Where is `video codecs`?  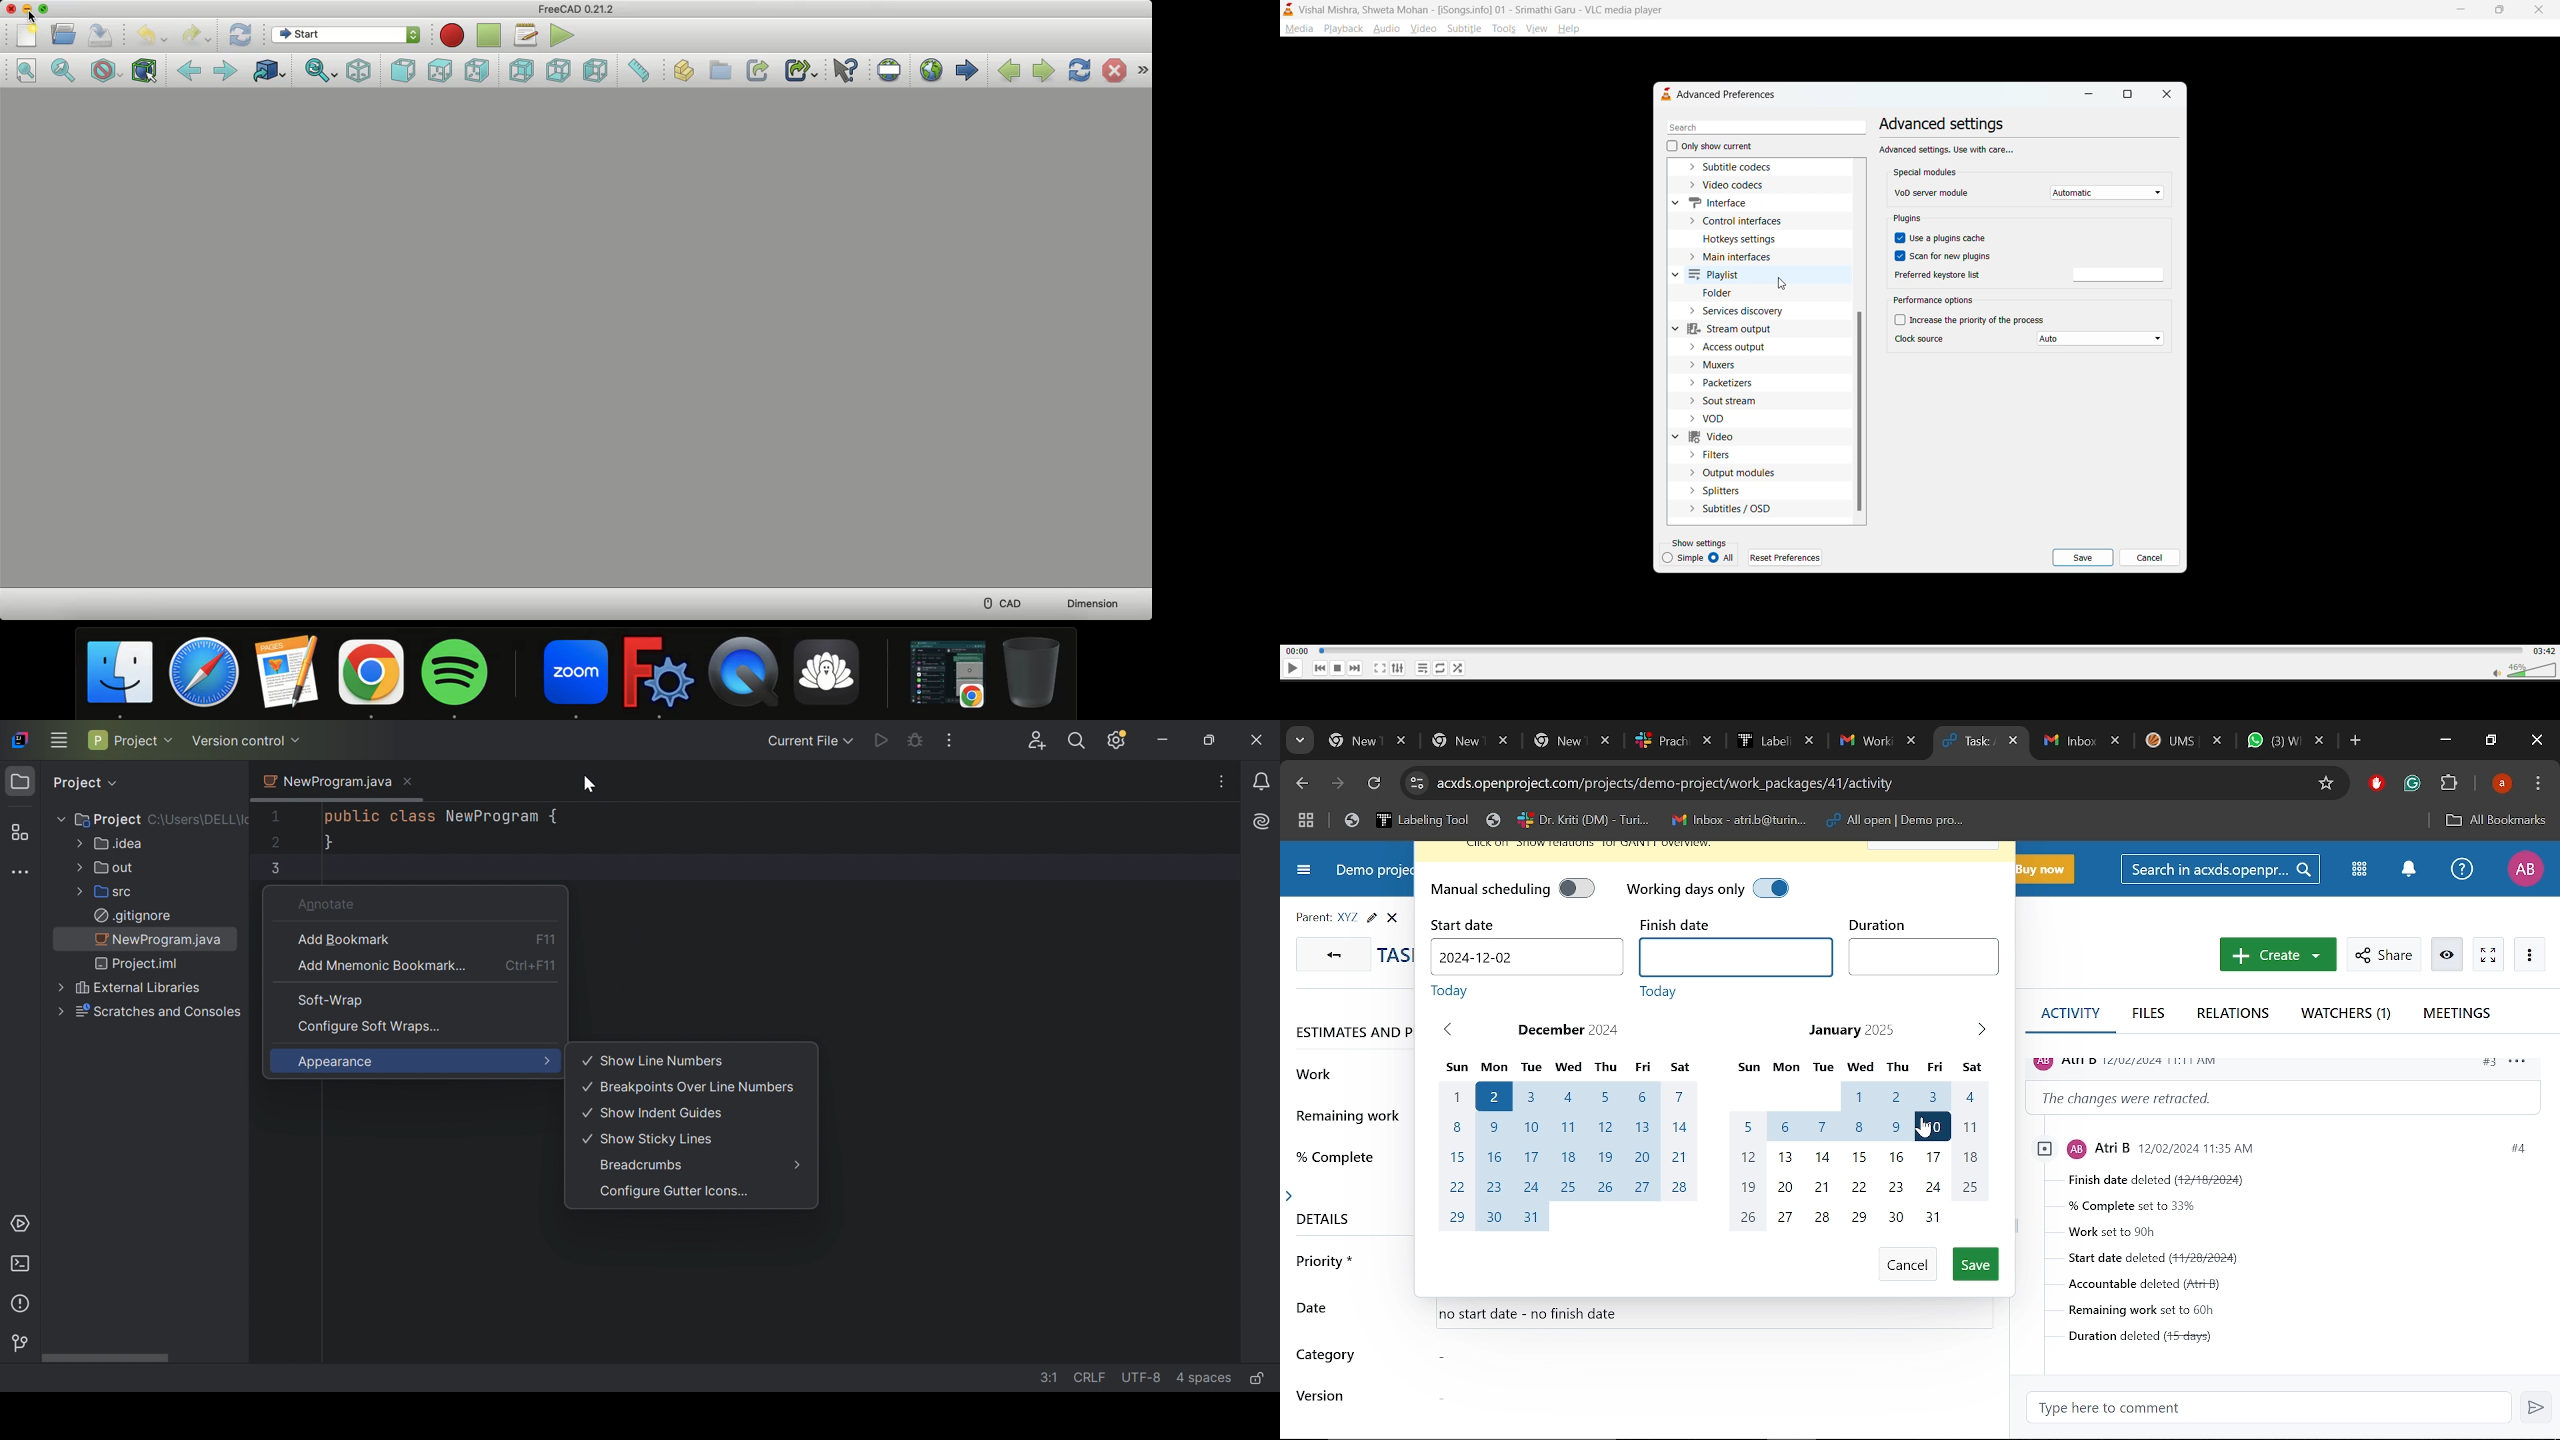 video codecs is located at coordinates (1736, 186).